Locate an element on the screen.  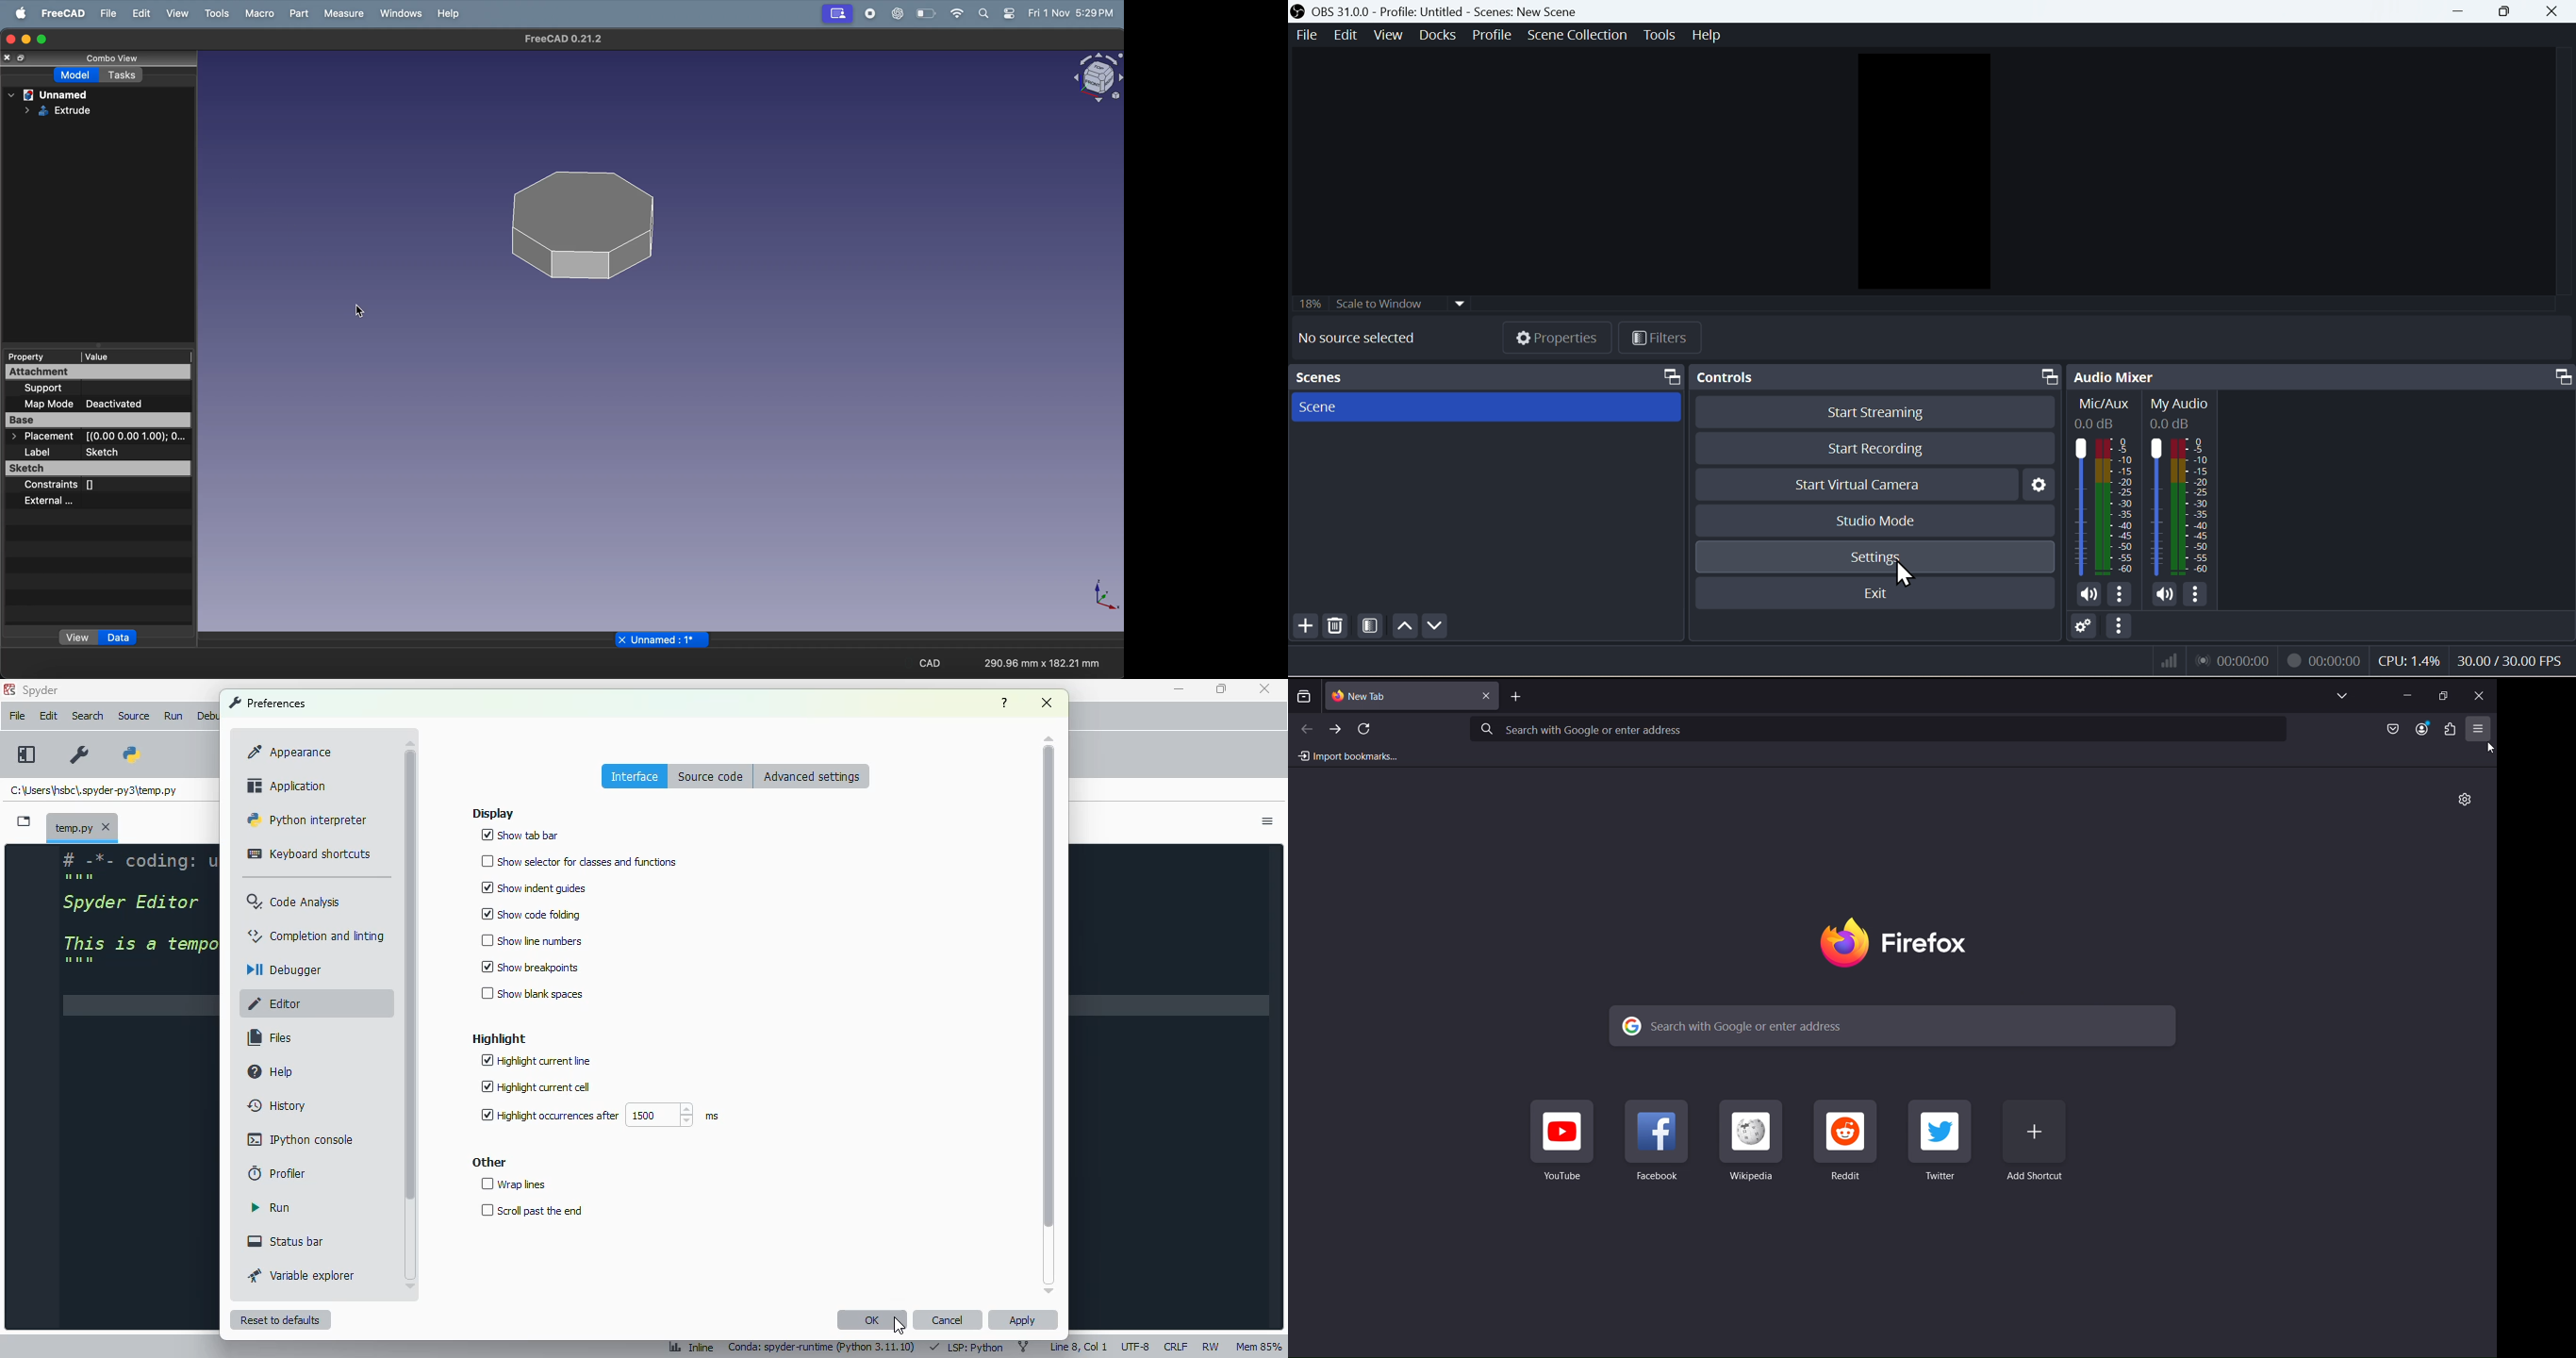
Facebook Shortcut is located at coordinates (1659, 1139).